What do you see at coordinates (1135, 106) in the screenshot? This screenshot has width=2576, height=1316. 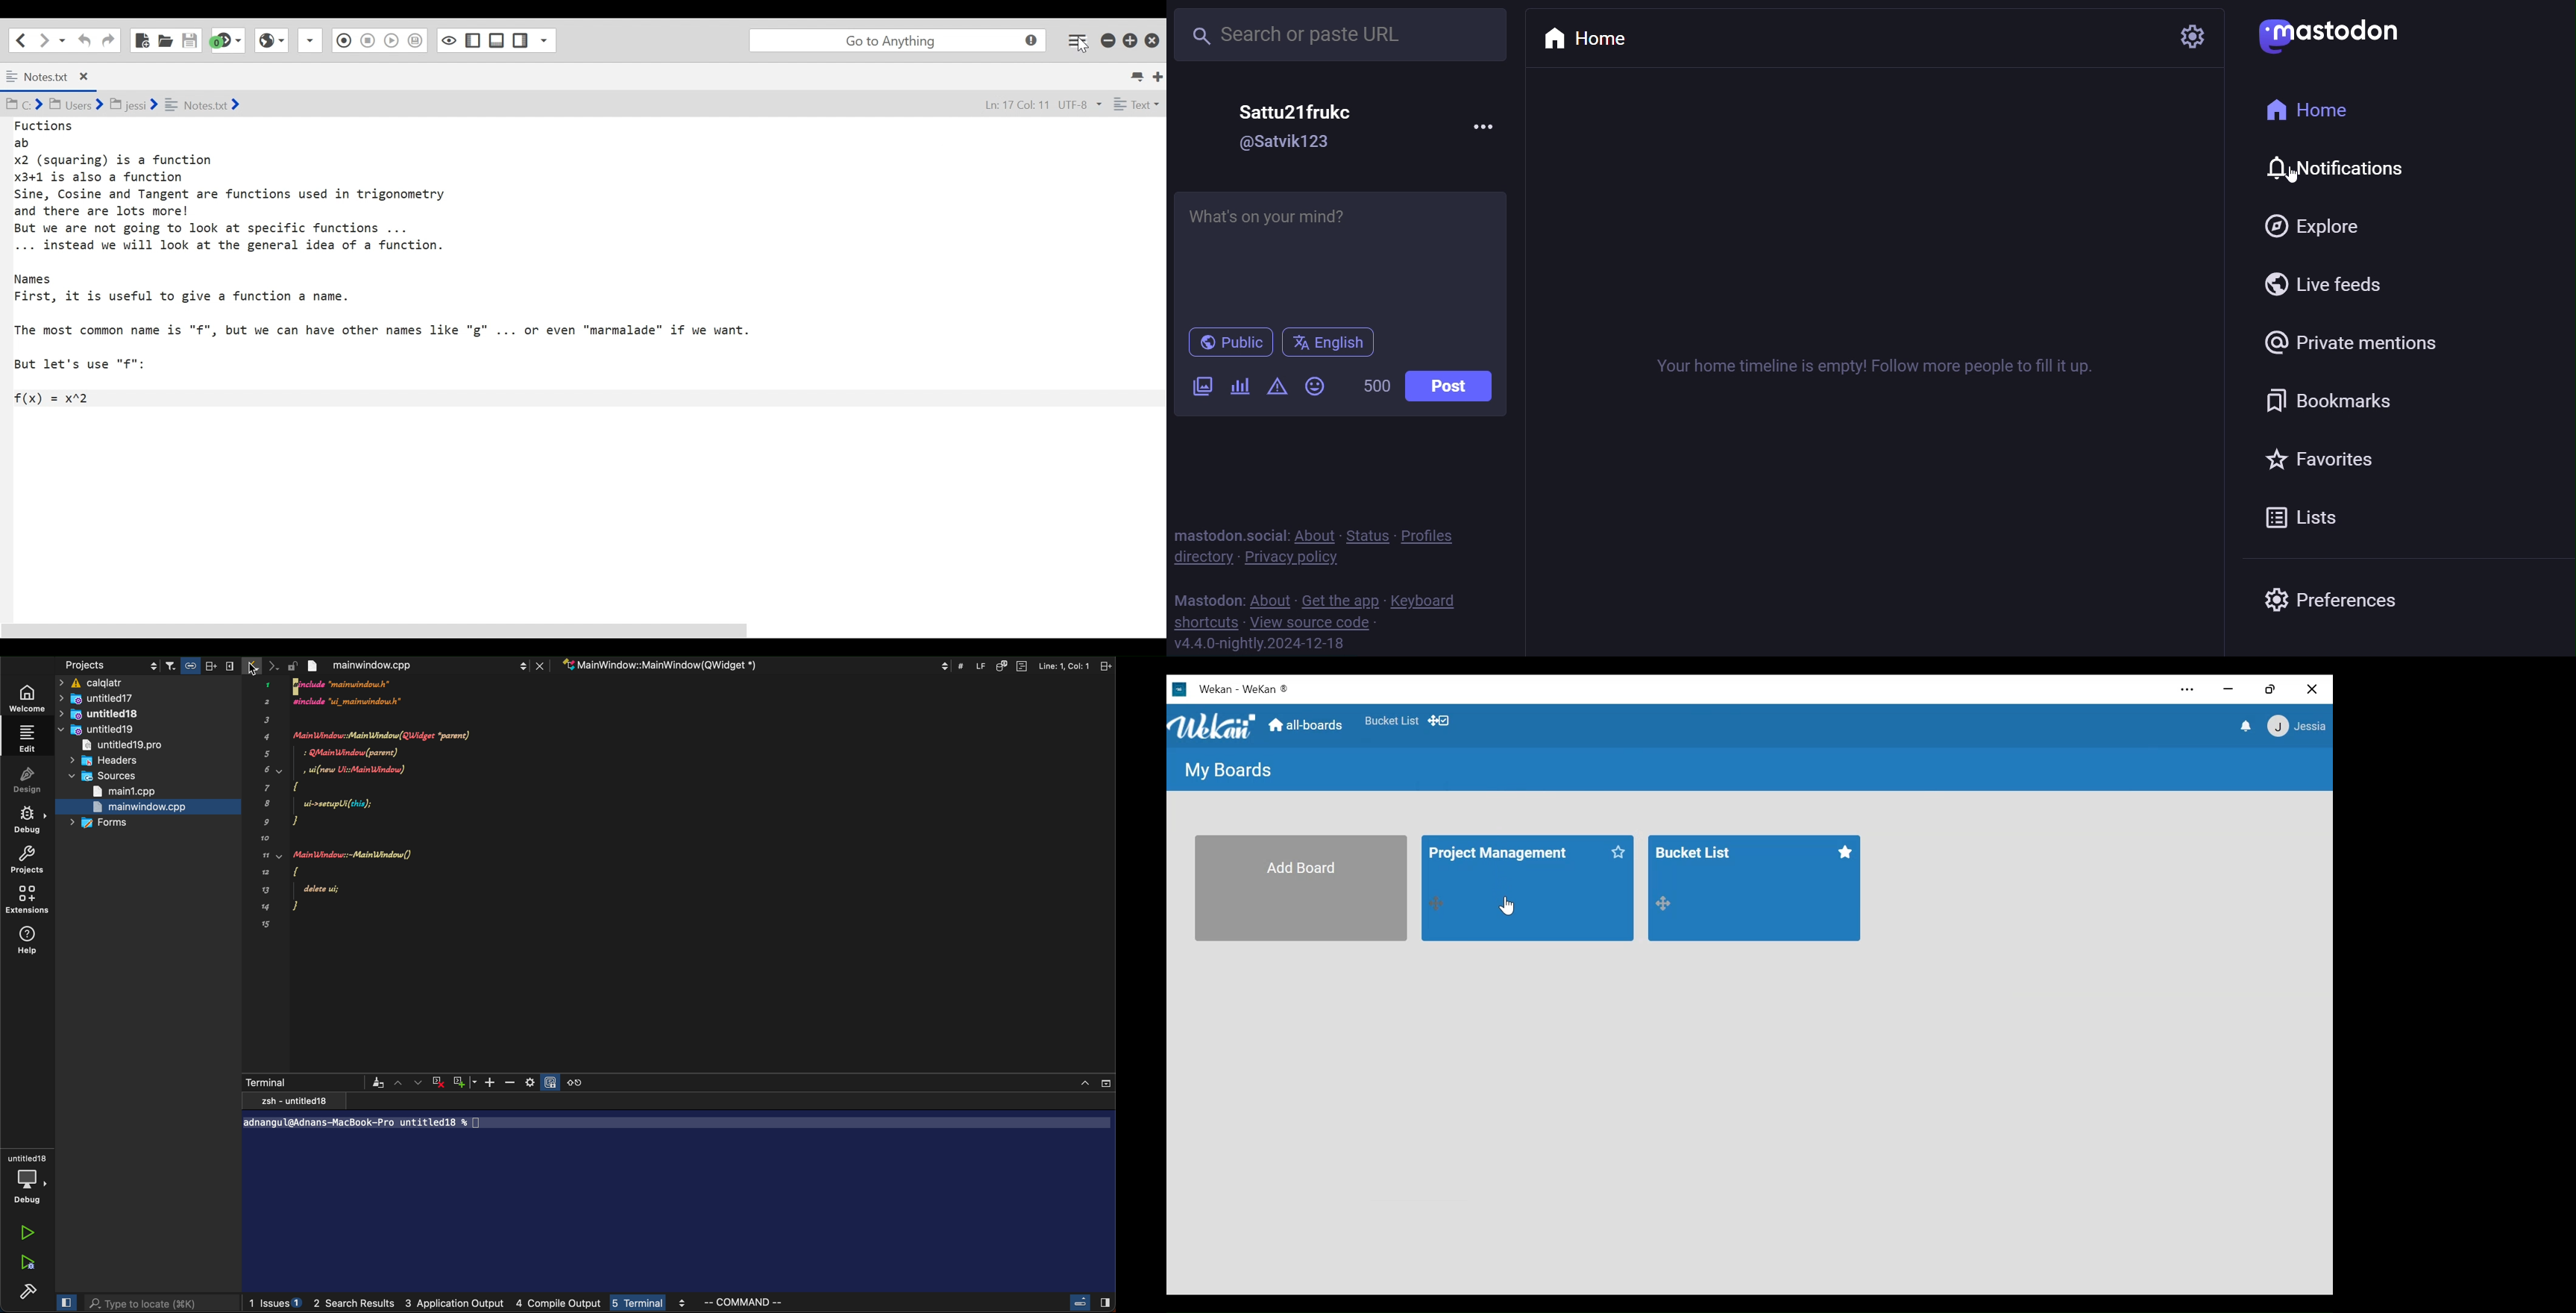 I see `File Type` at bounding box center [1135, 106].